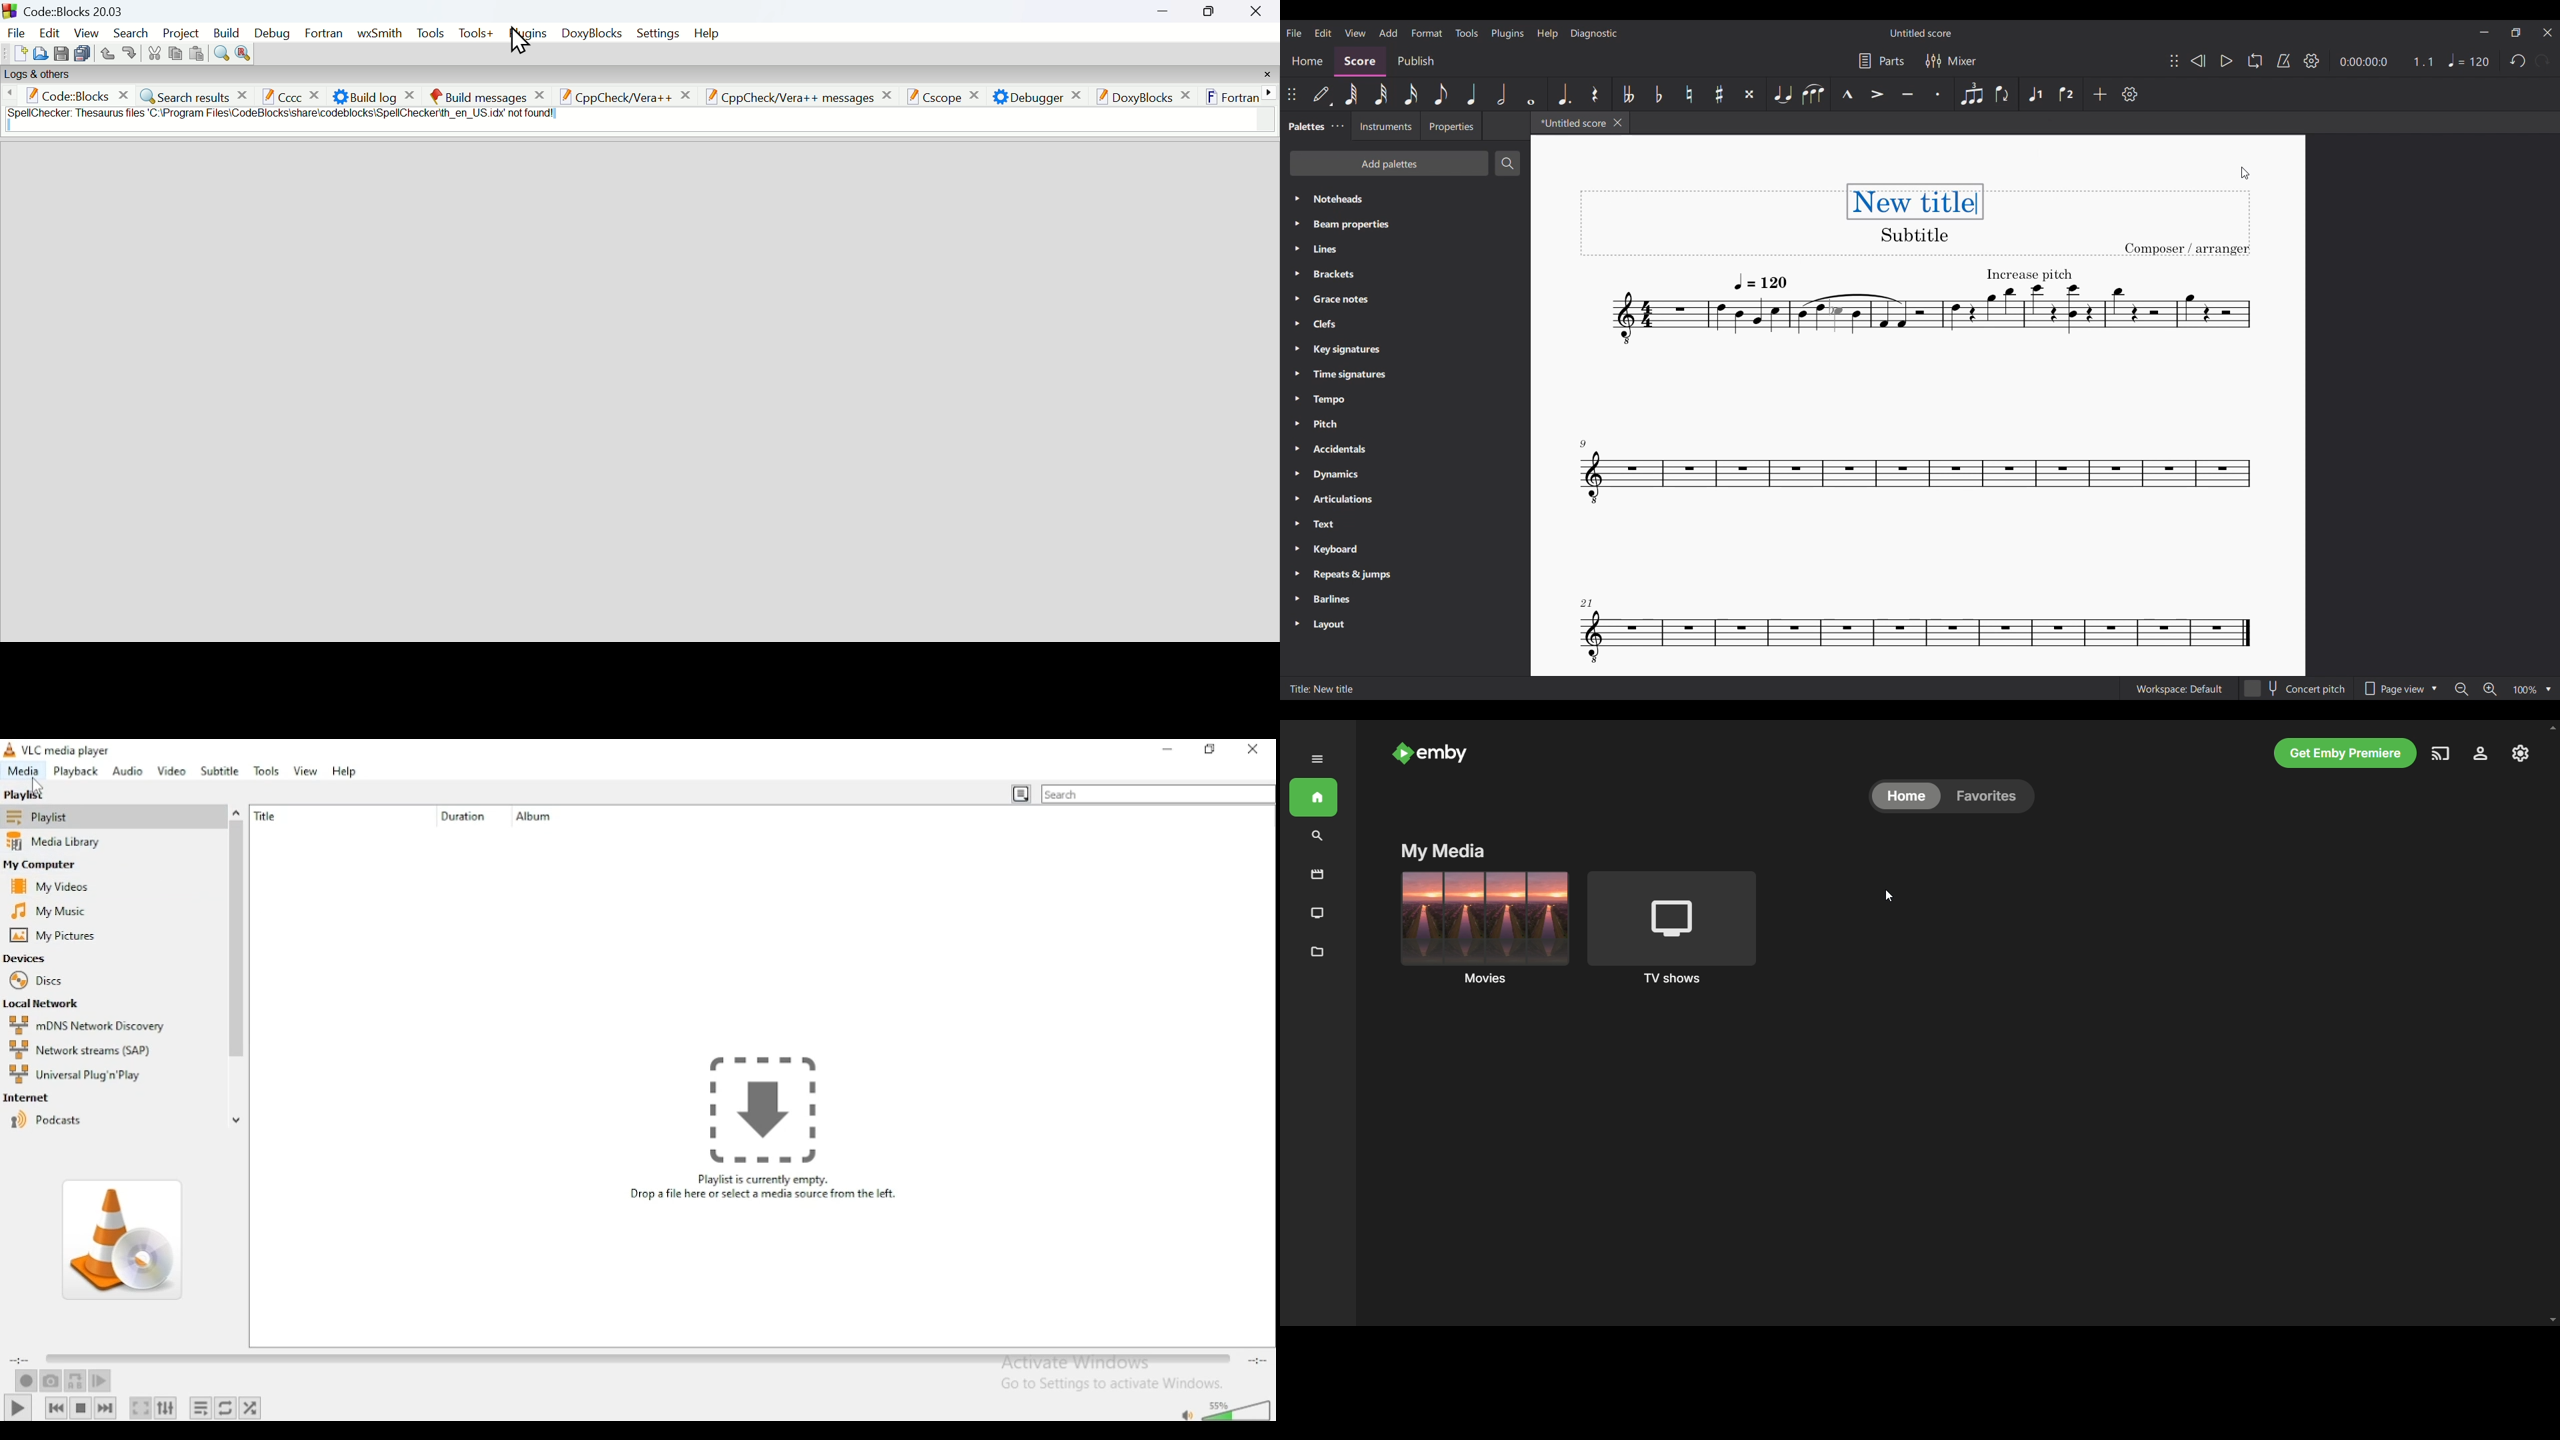 The image size is (2576, 1456). I want to click on Edit, so click(49, 32).